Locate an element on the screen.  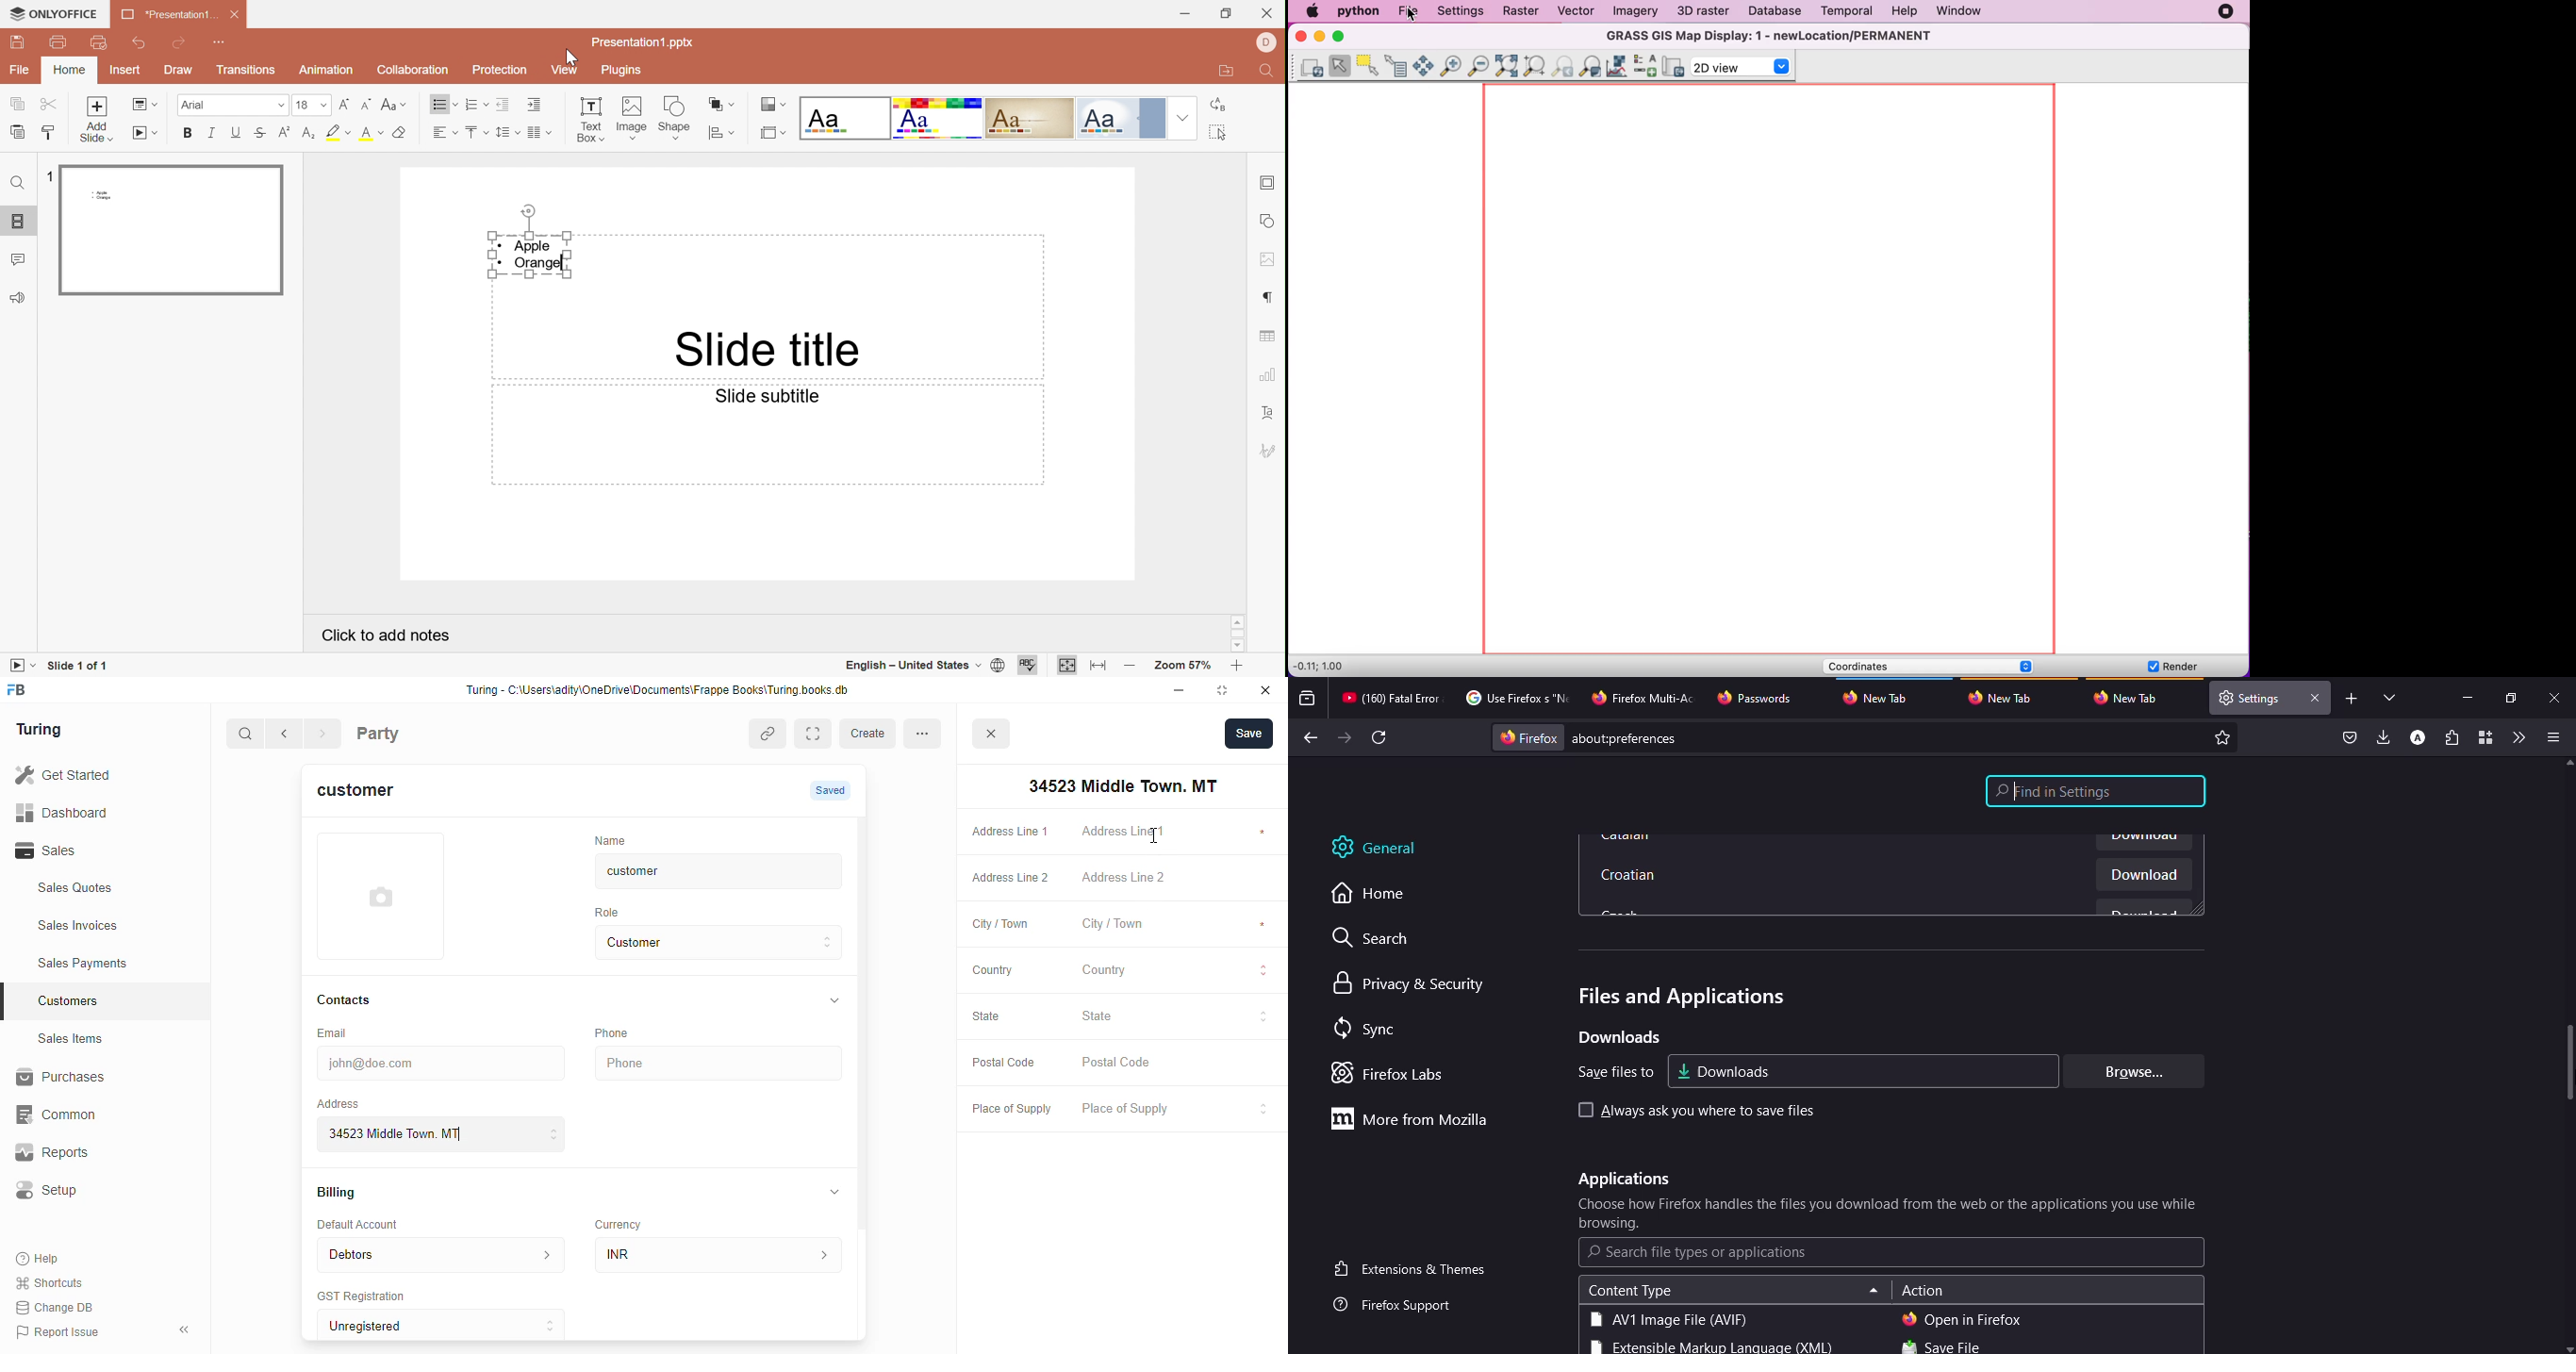
downloads is located at coordinates (1726, 1070).